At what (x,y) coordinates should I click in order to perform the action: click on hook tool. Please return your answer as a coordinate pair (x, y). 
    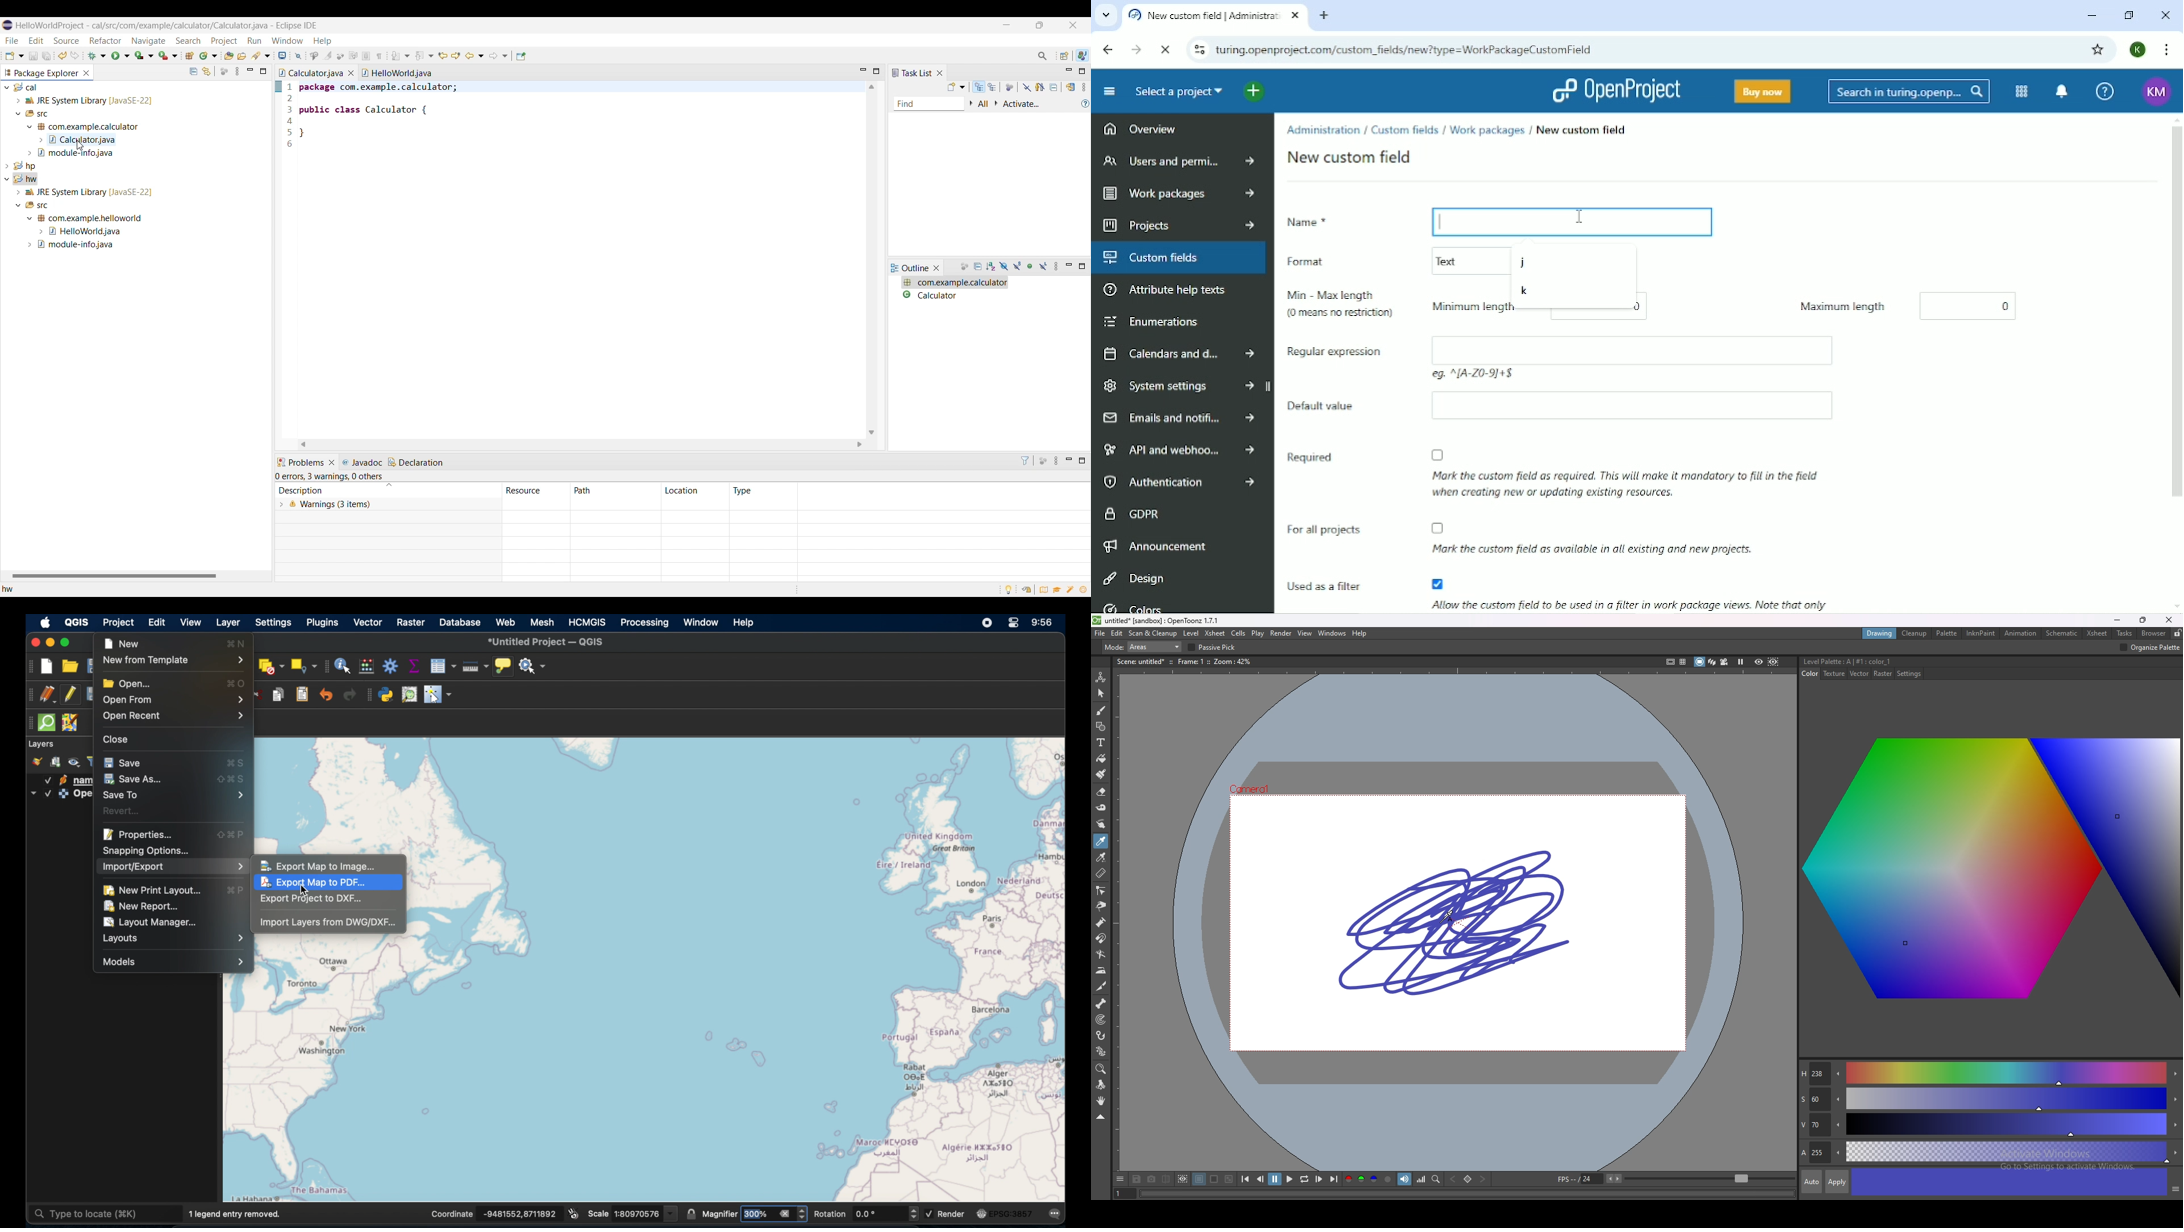
    Looking at the image, I should click on (1101, 1035).